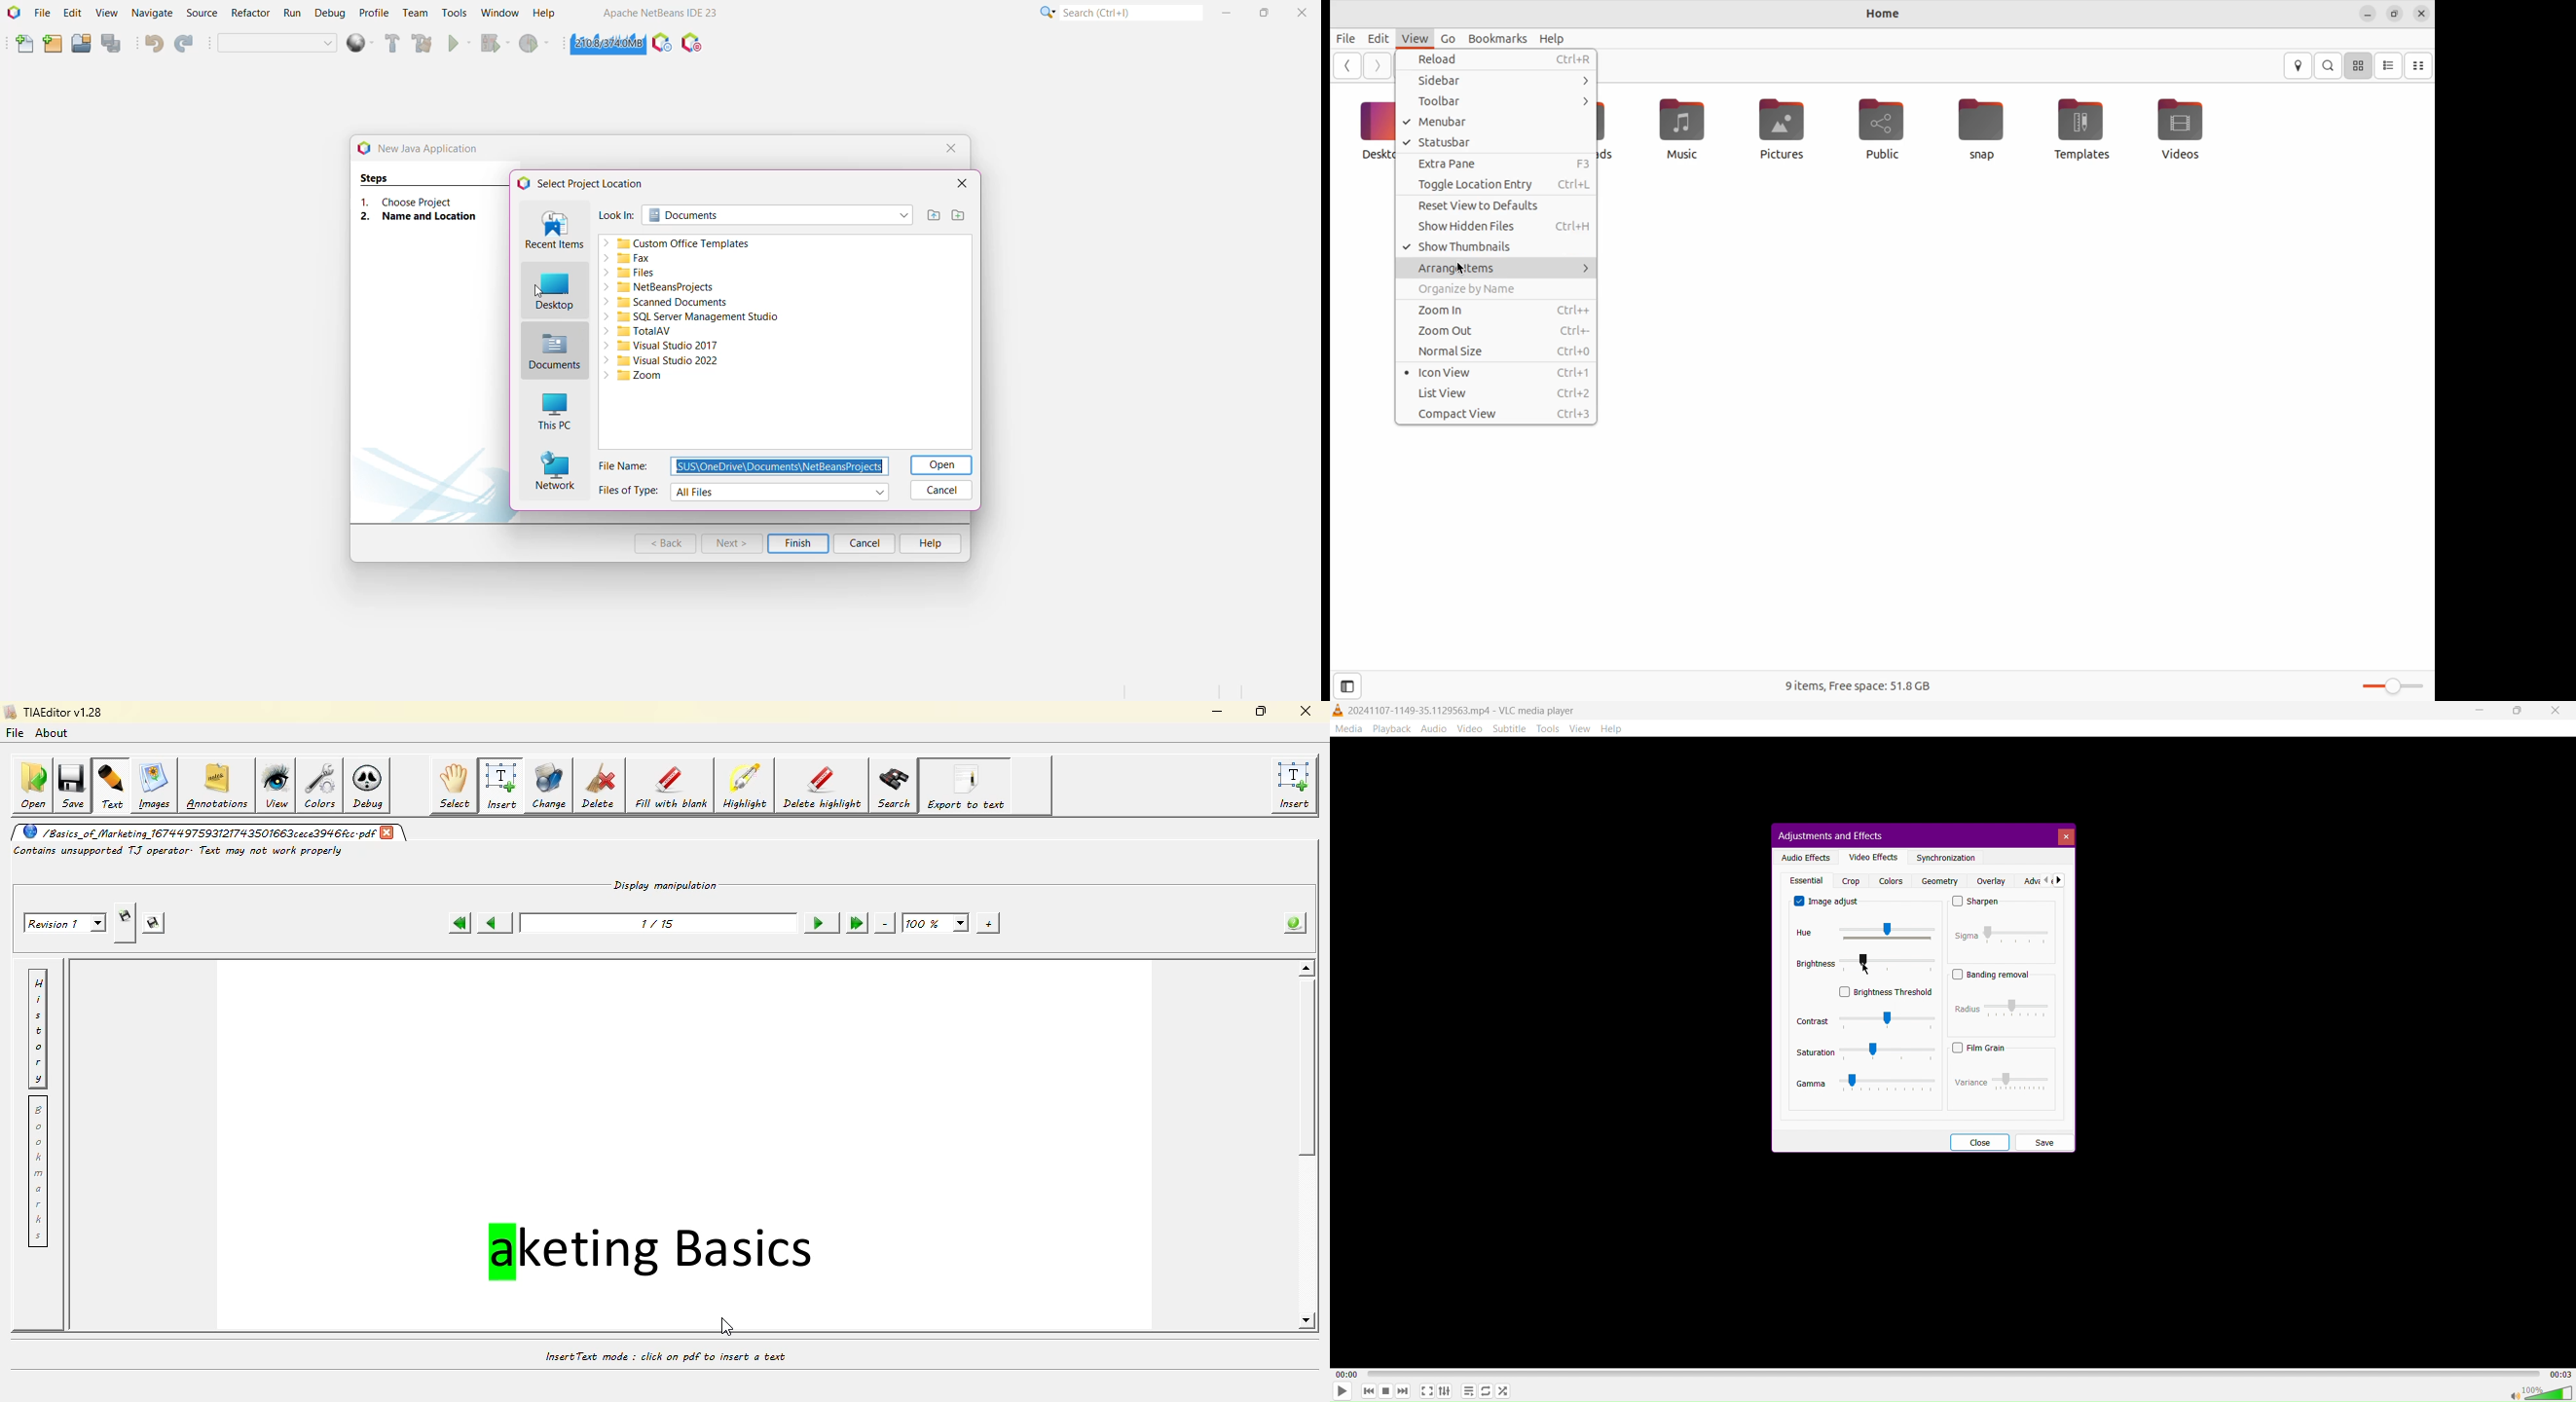 This screenshot has width=2576, height=1428. Describe the element at coordinates (2481, 710) in the screenshot. I see `Minimize` at that location.